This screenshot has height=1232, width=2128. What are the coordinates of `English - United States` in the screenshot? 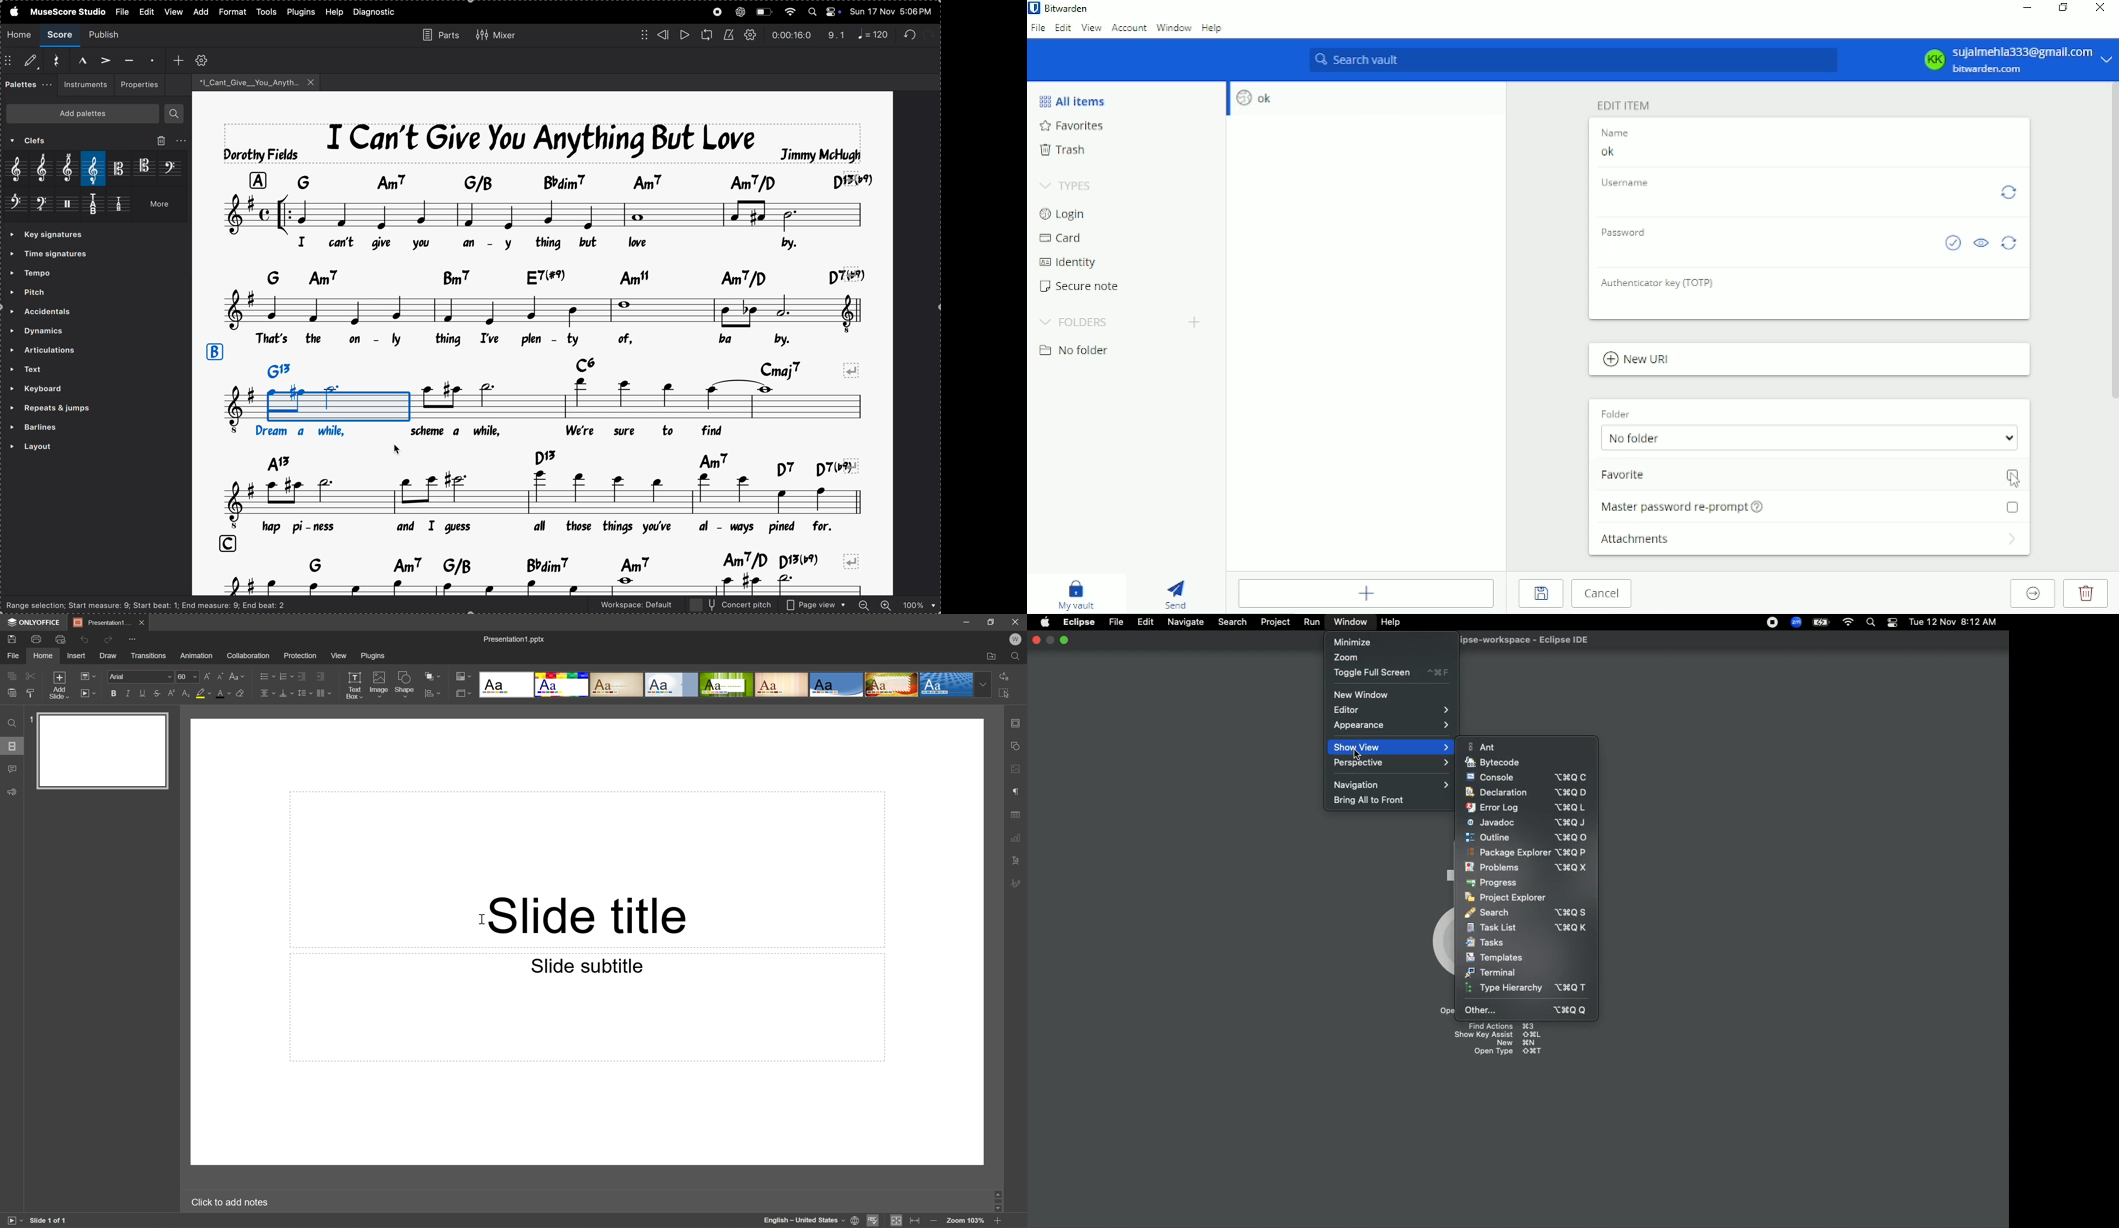 It's located at (801, 1220).